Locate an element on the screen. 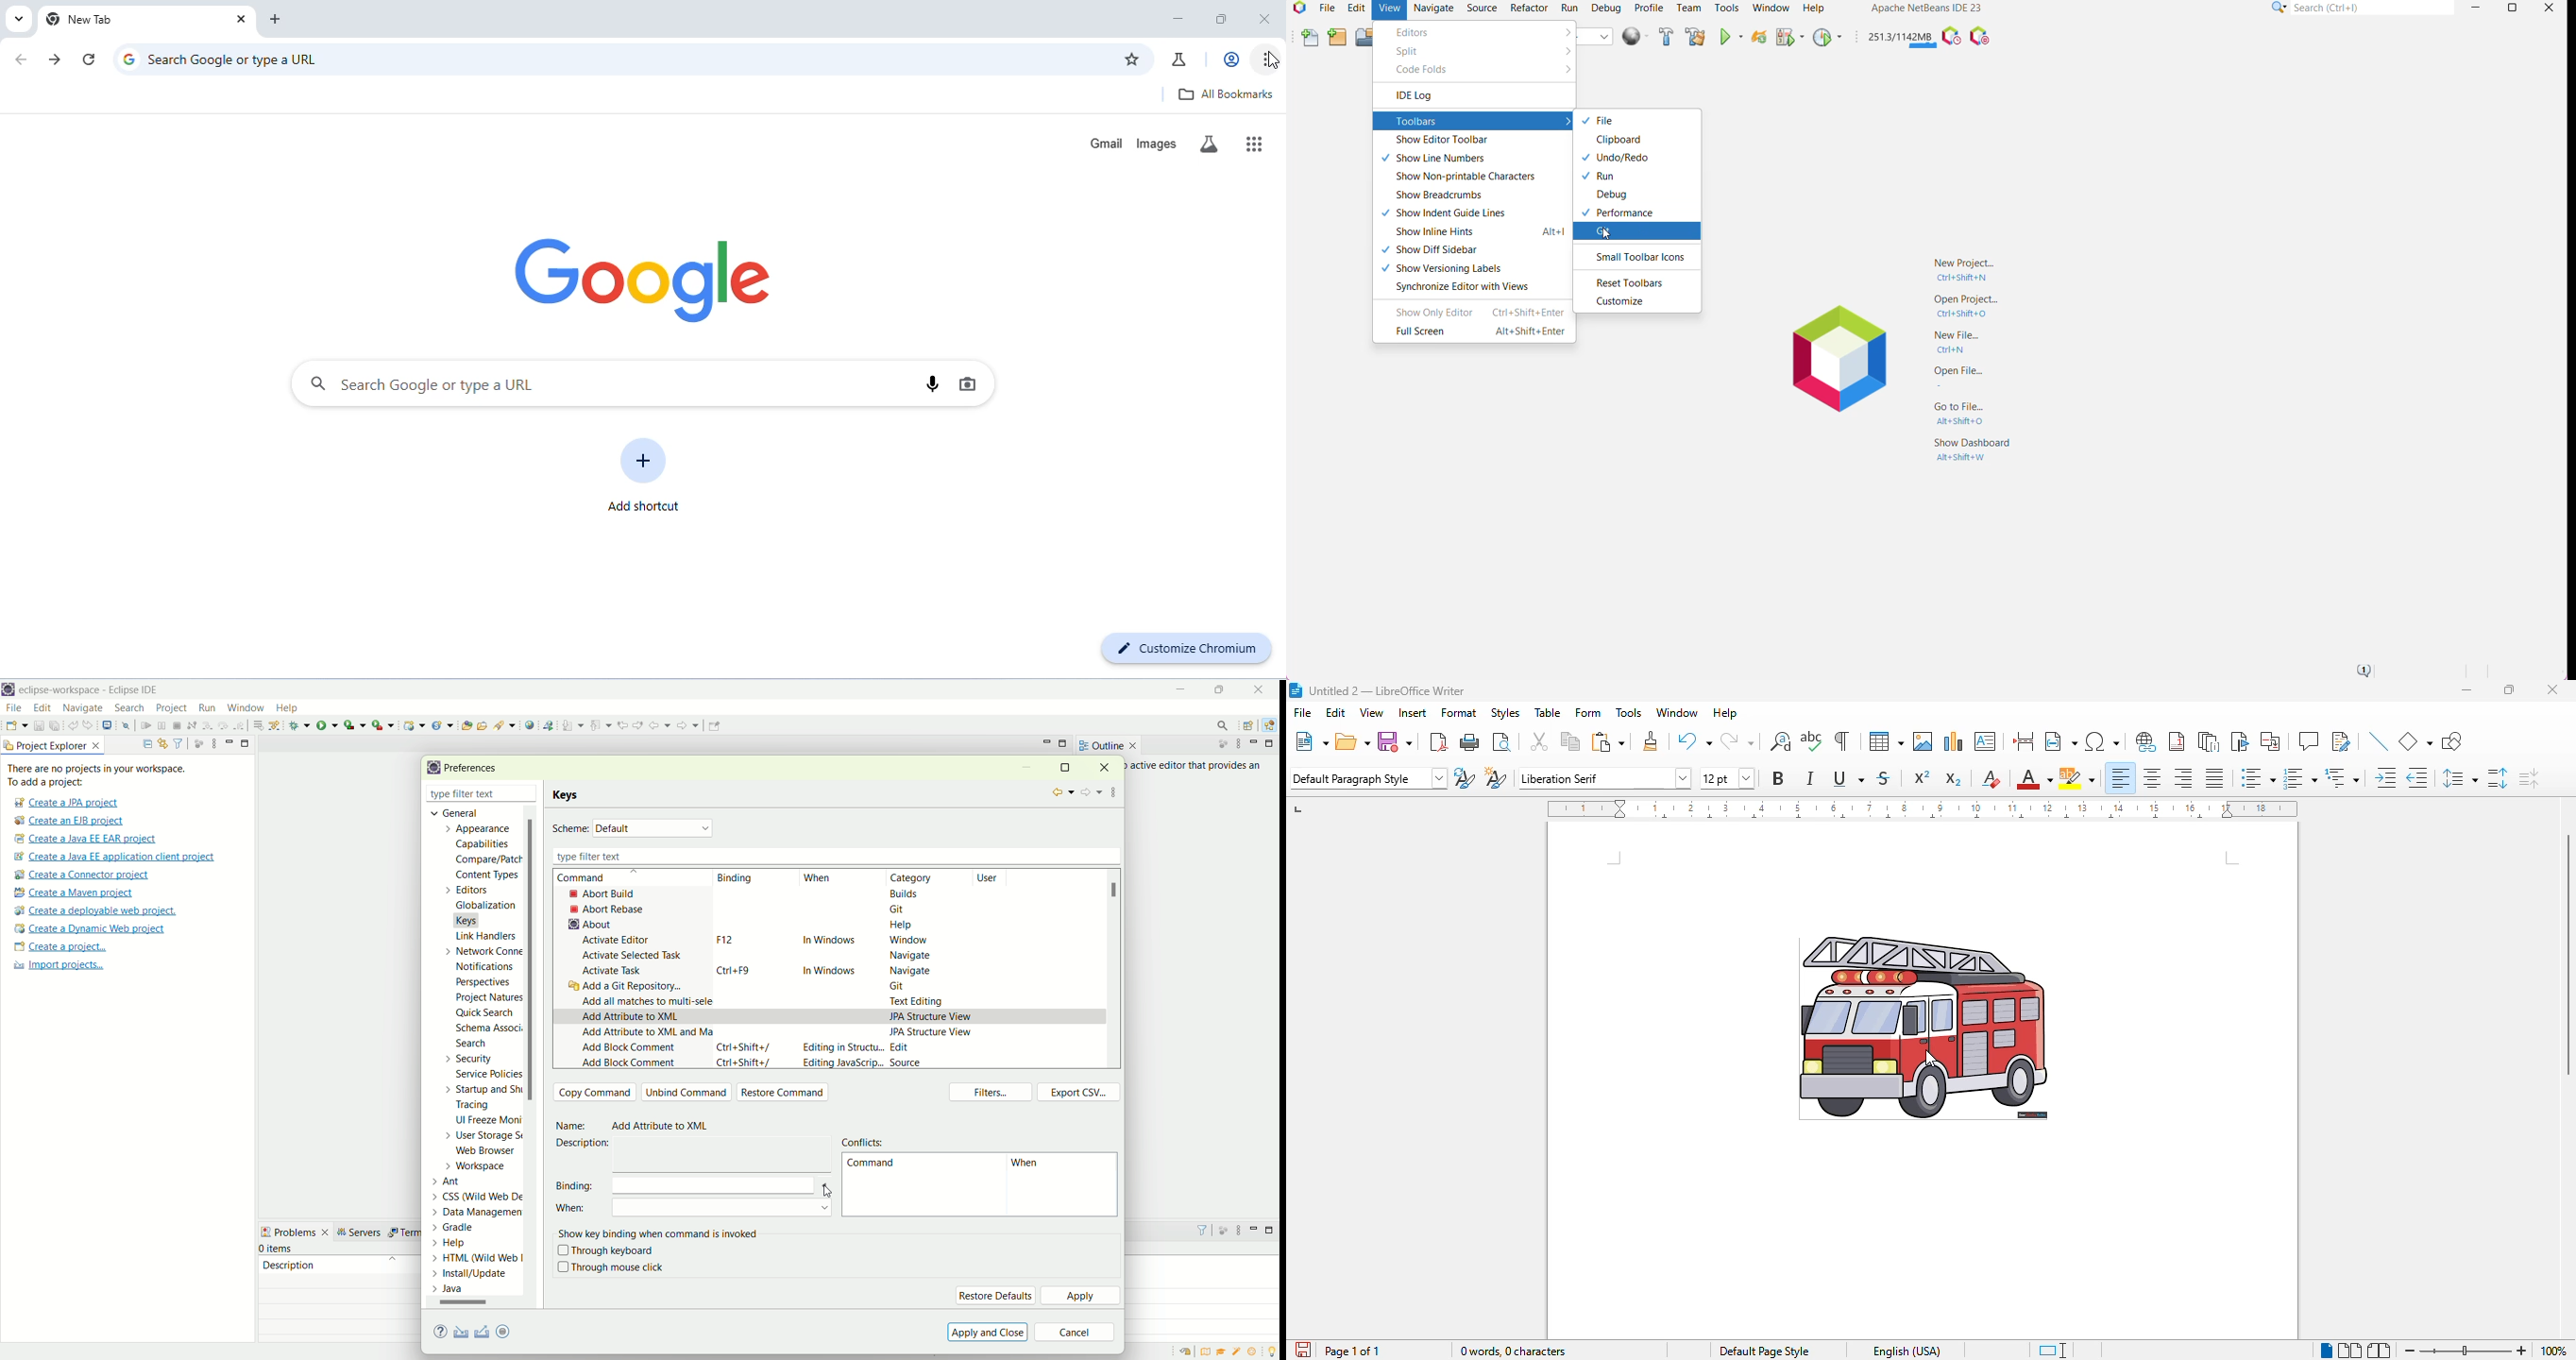  open web browser is located at coordinates (530, 725).